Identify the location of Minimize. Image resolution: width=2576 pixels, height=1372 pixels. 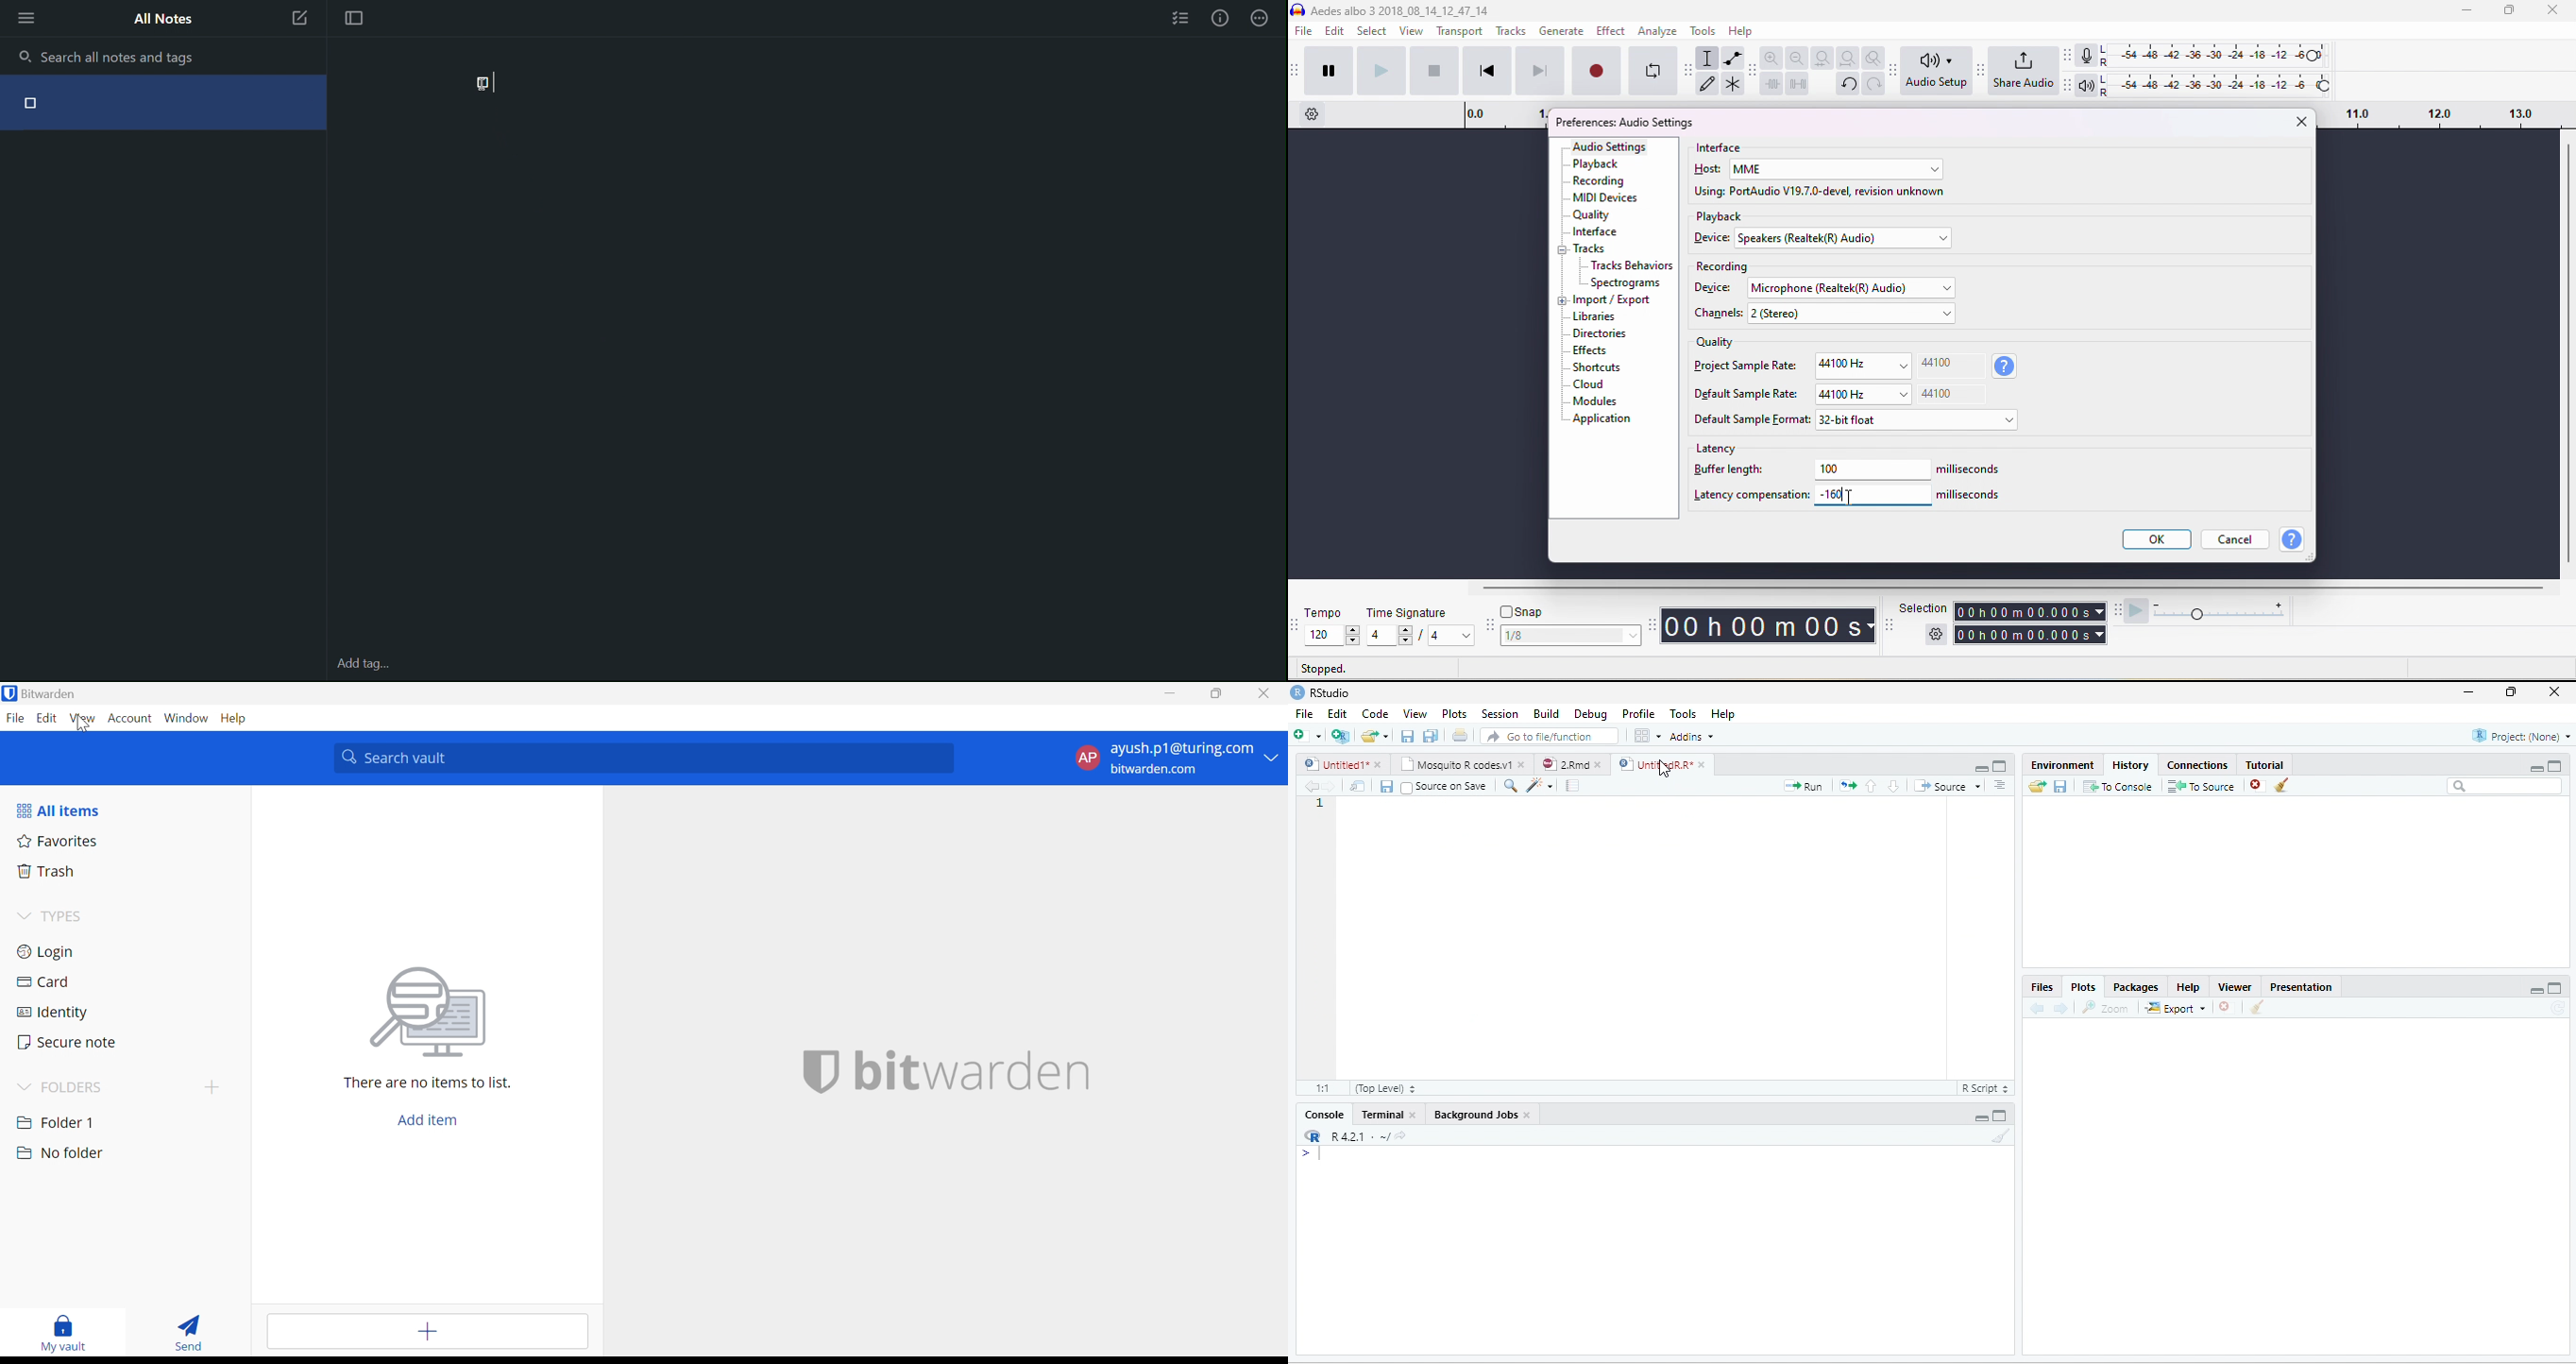
(2536, 990).